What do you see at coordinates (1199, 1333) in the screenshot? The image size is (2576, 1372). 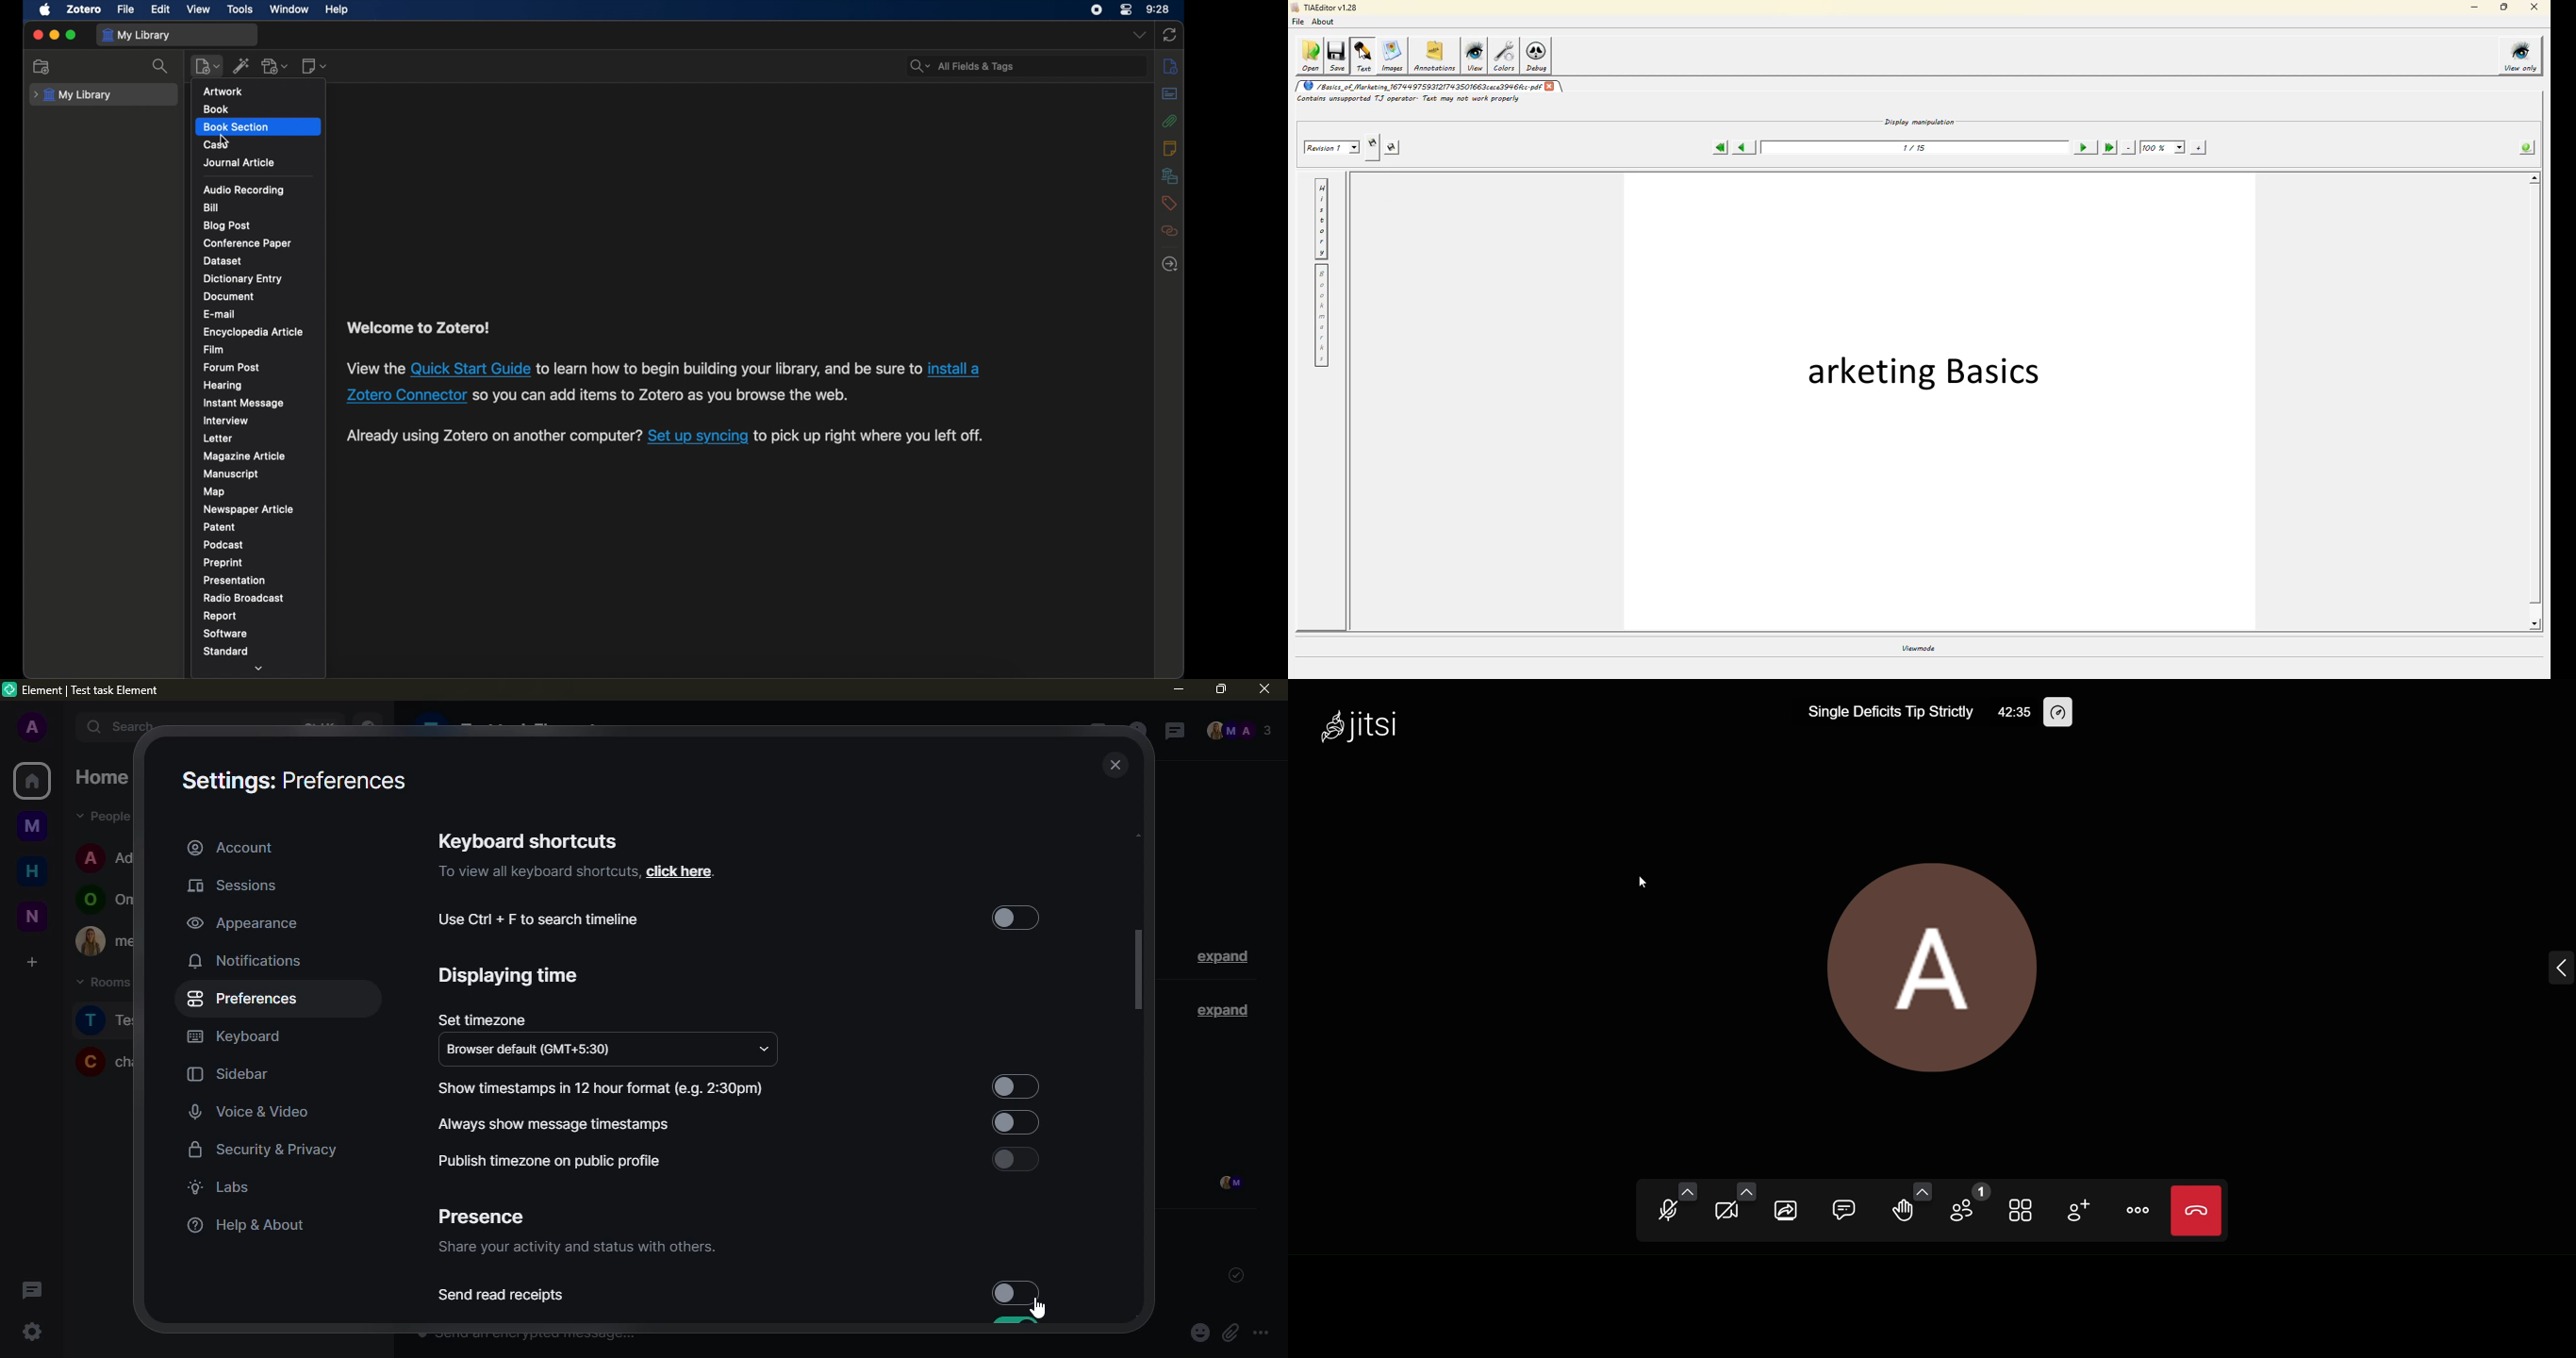 I see `emoji` at bounding box center [1199, 1333].